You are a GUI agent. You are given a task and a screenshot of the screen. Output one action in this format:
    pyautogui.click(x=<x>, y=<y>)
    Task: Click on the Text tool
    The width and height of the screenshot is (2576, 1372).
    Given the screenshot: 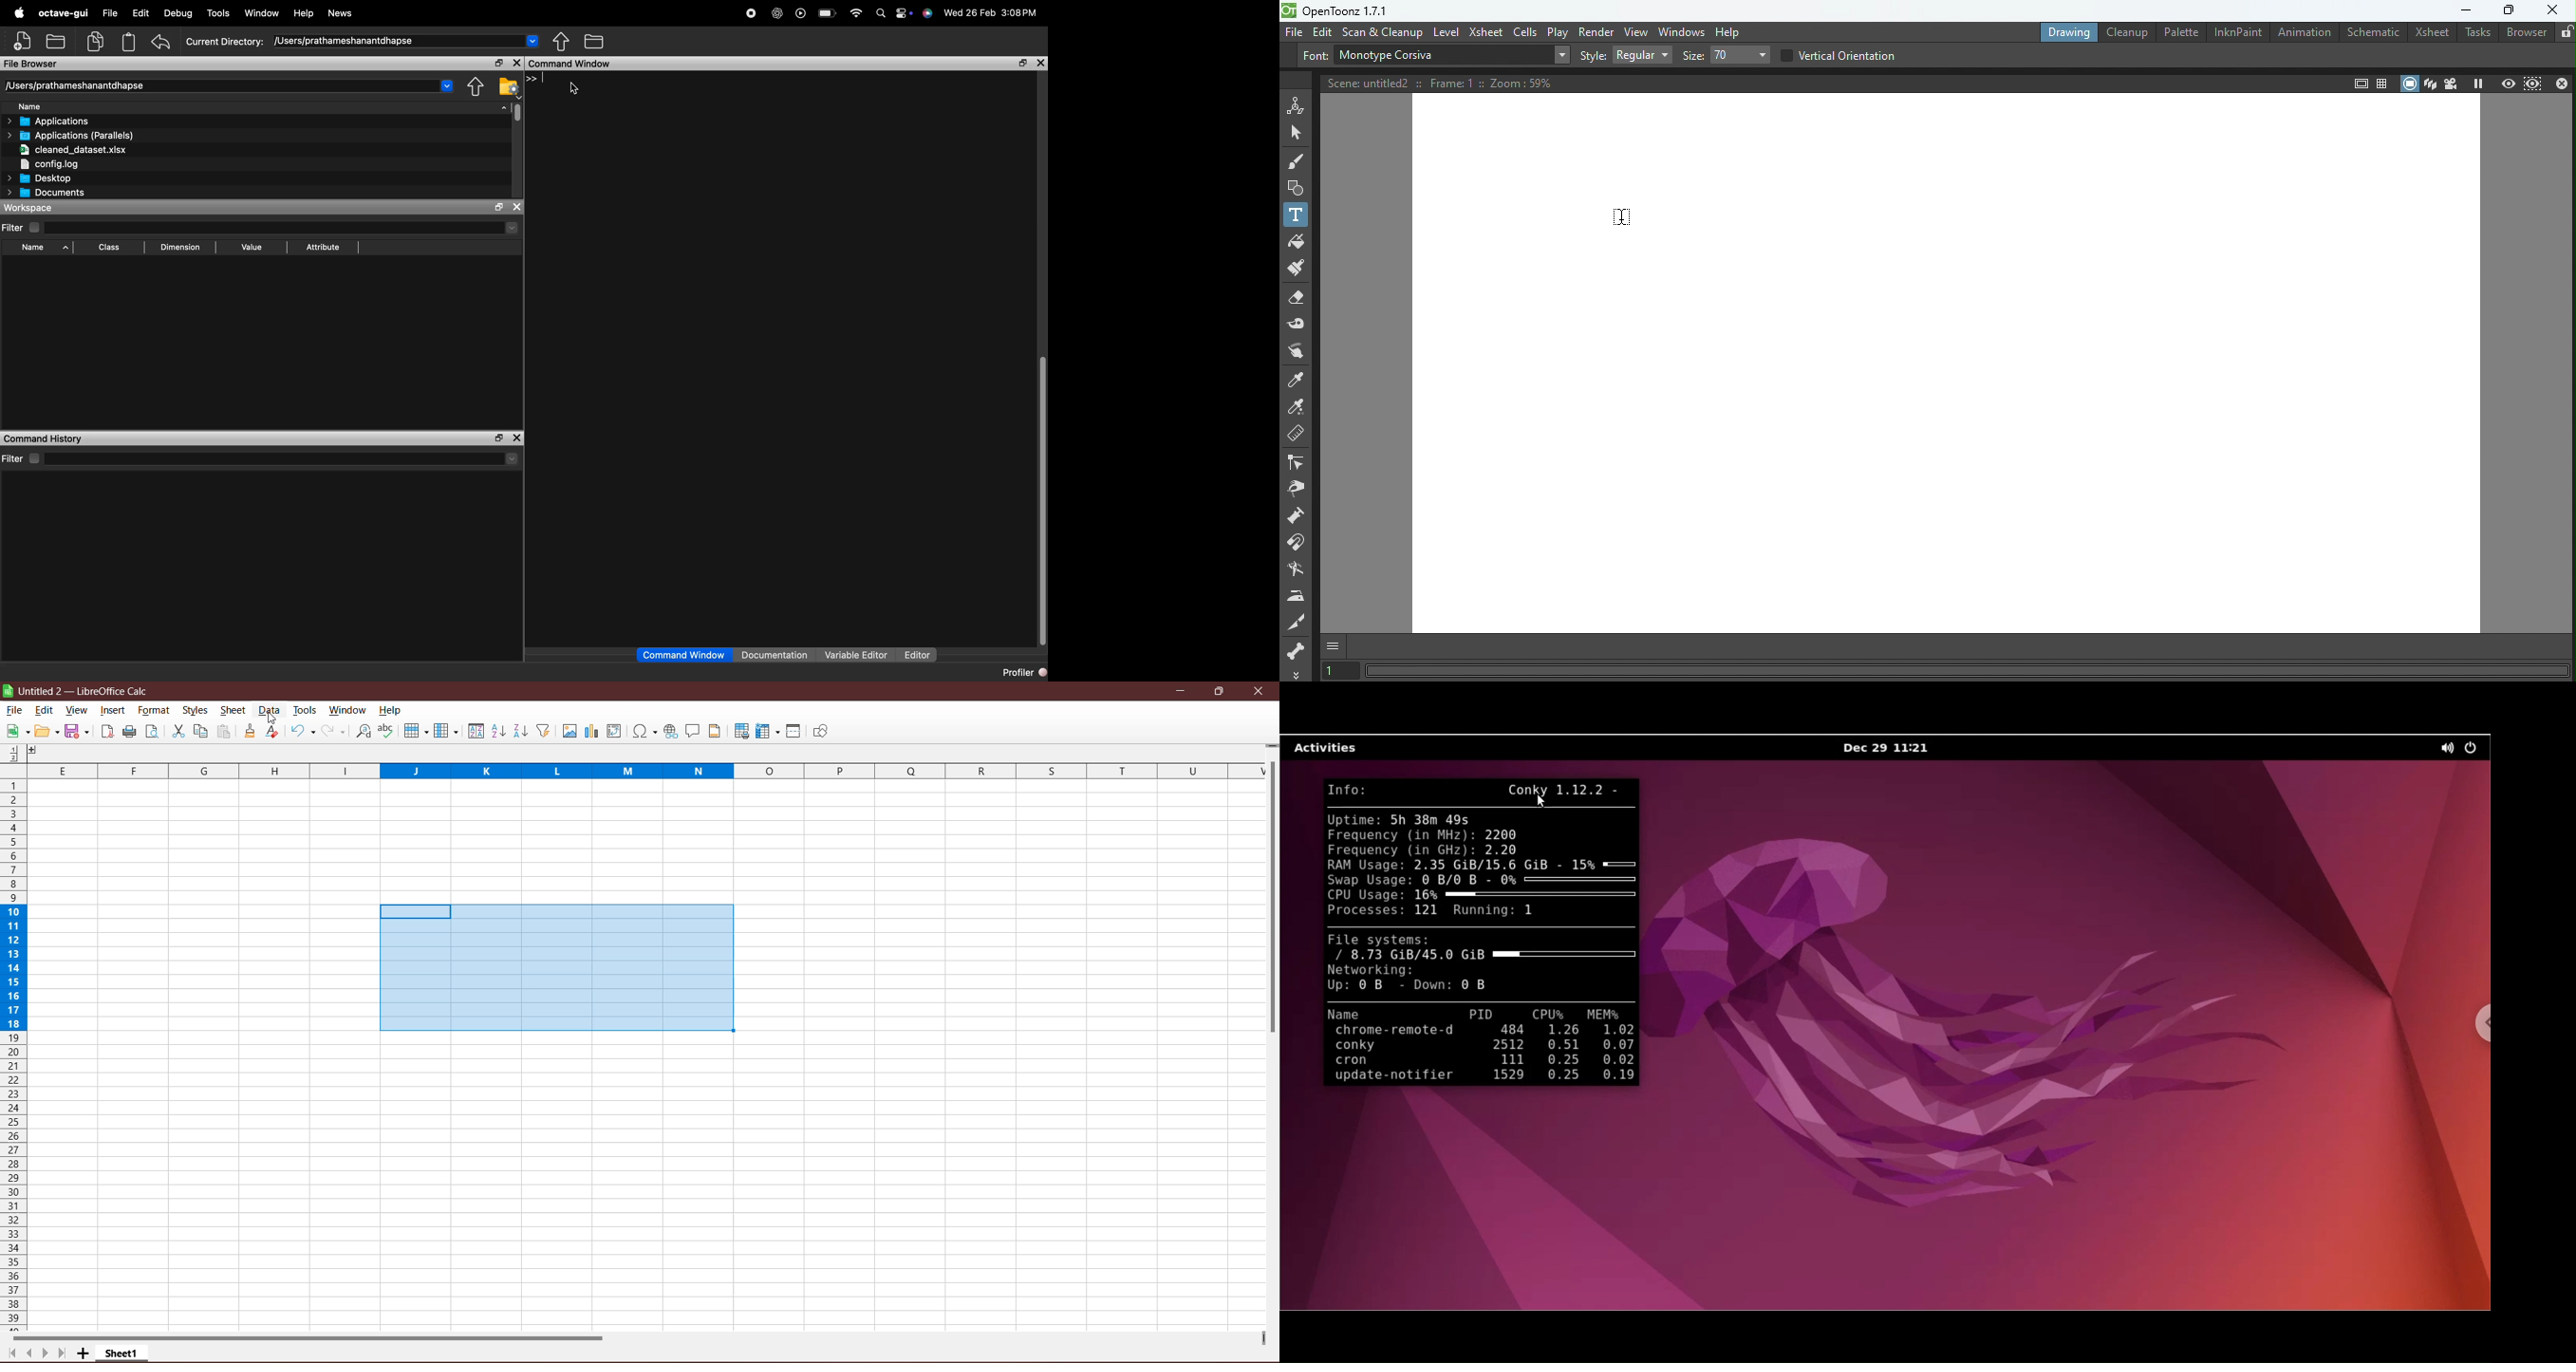 What is the action you would take?
    pyautogui.click(x=1297, y=215)
    